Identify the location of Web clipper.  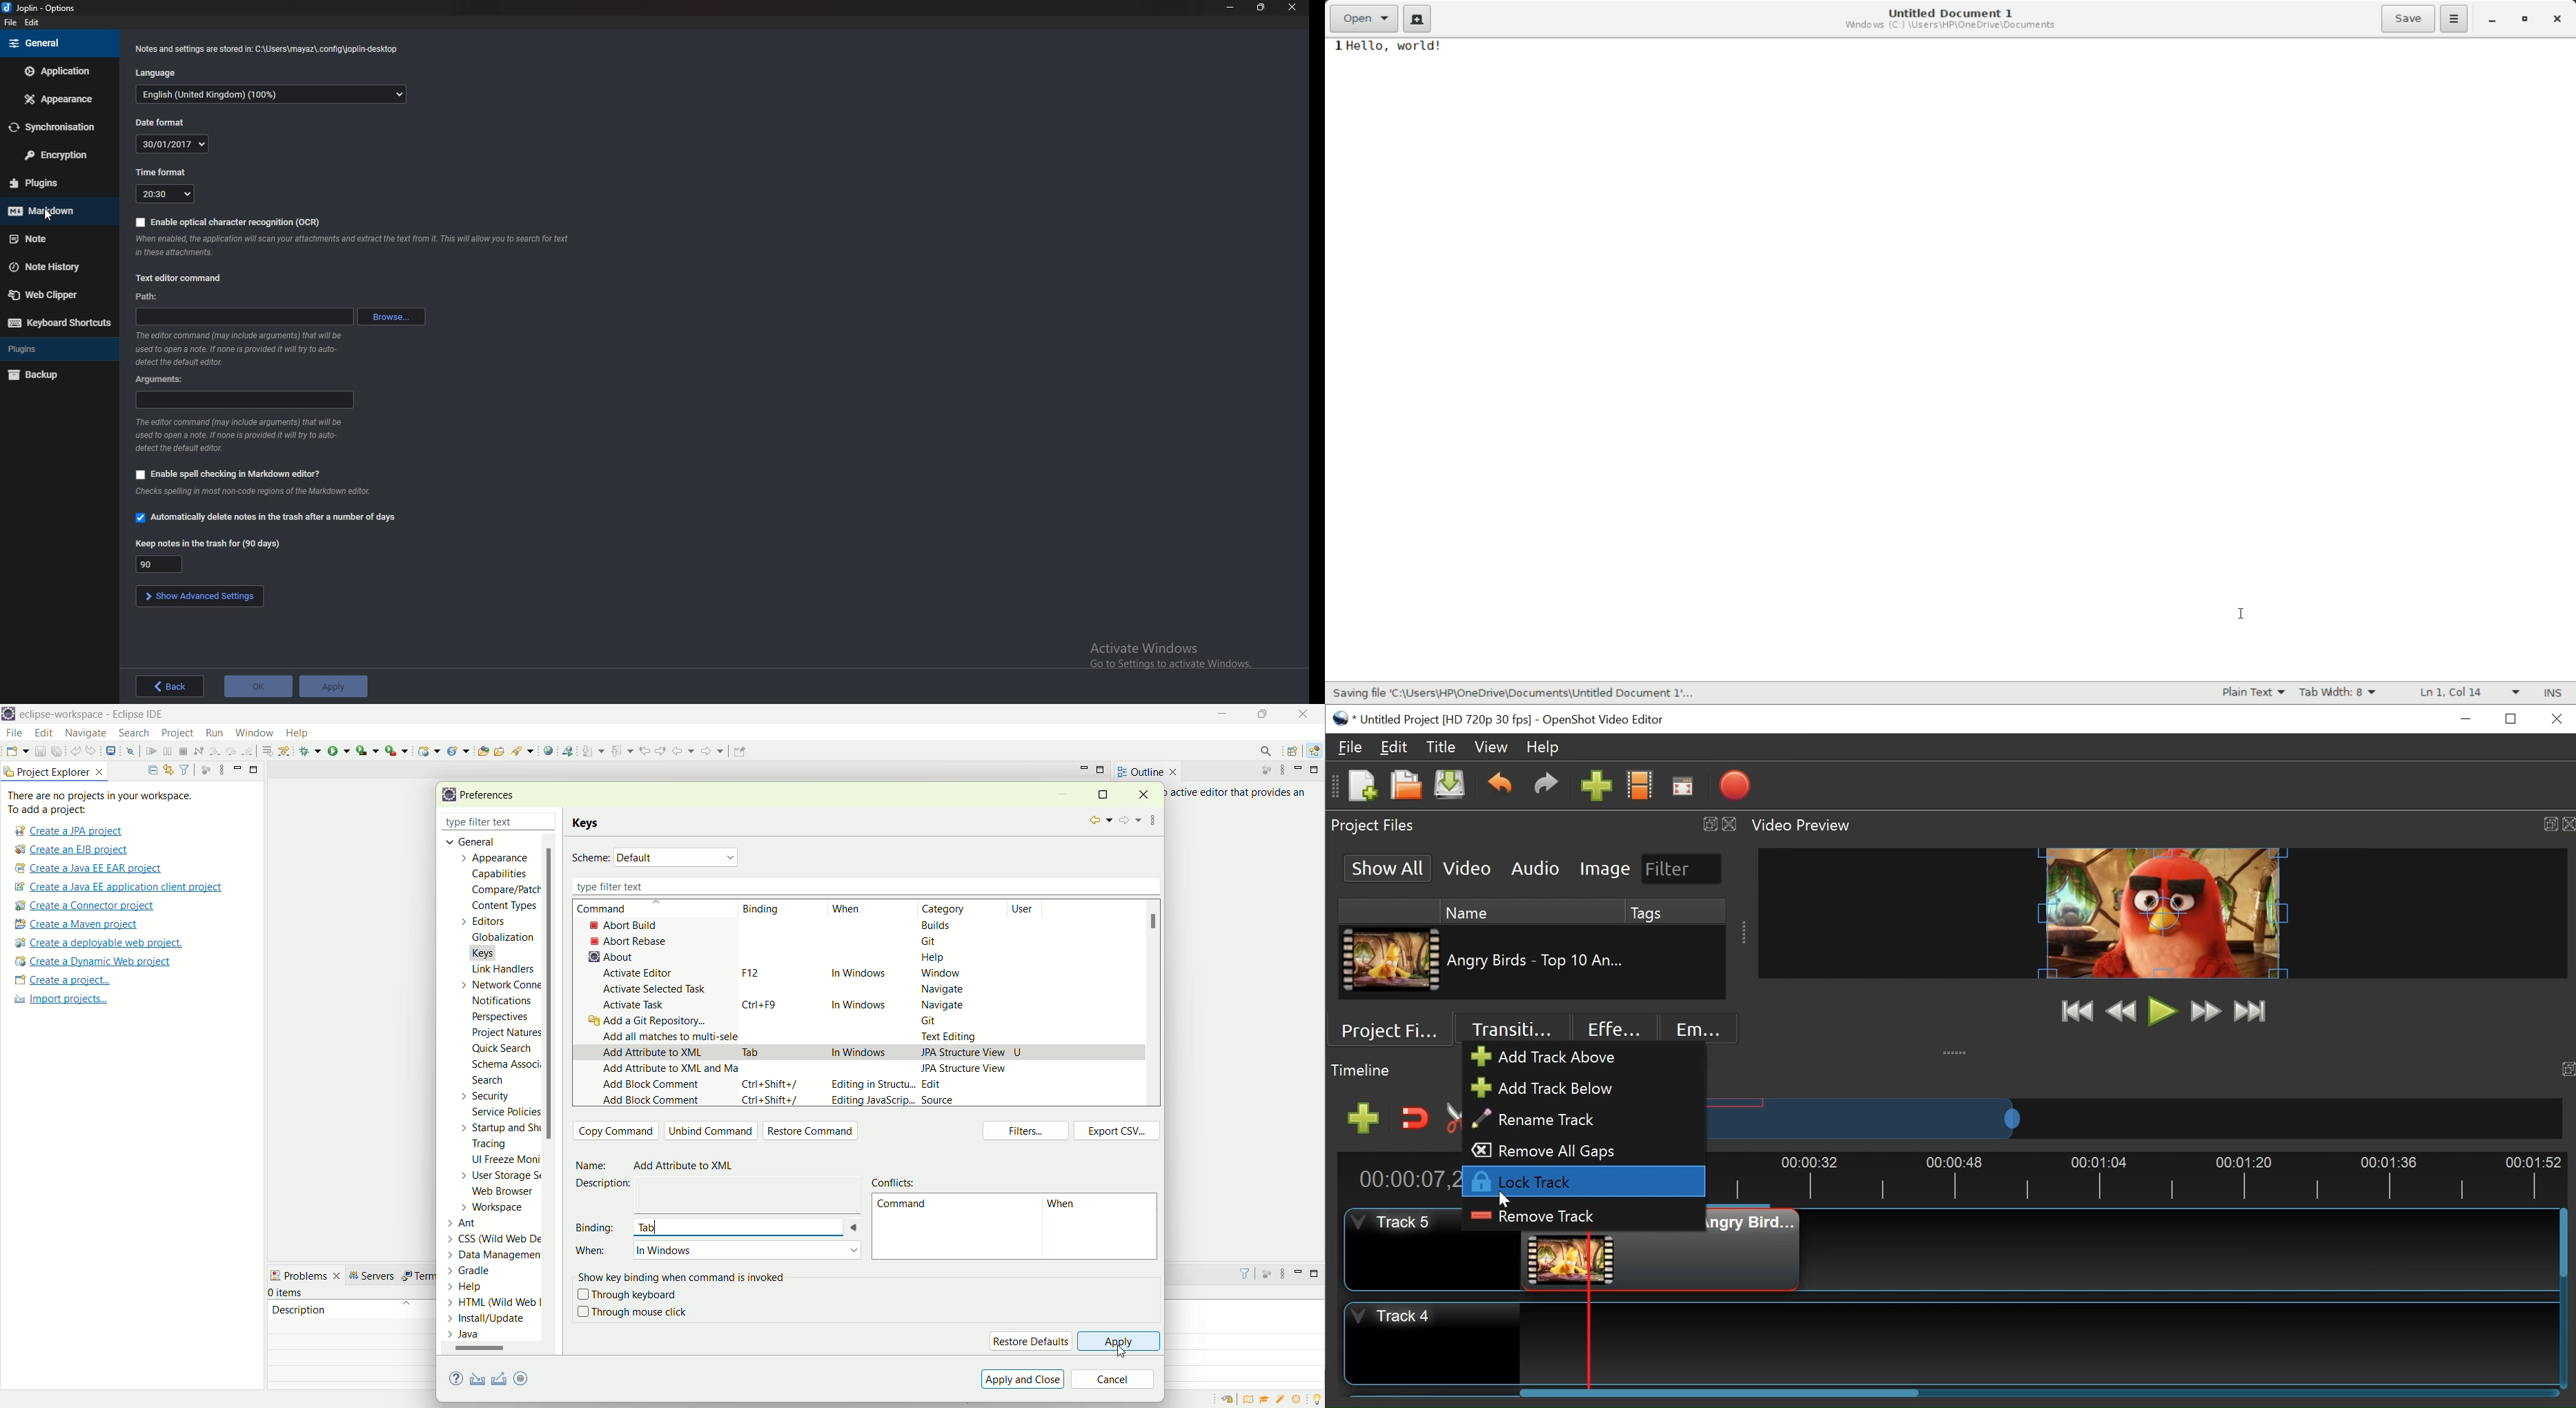
(54, 295).